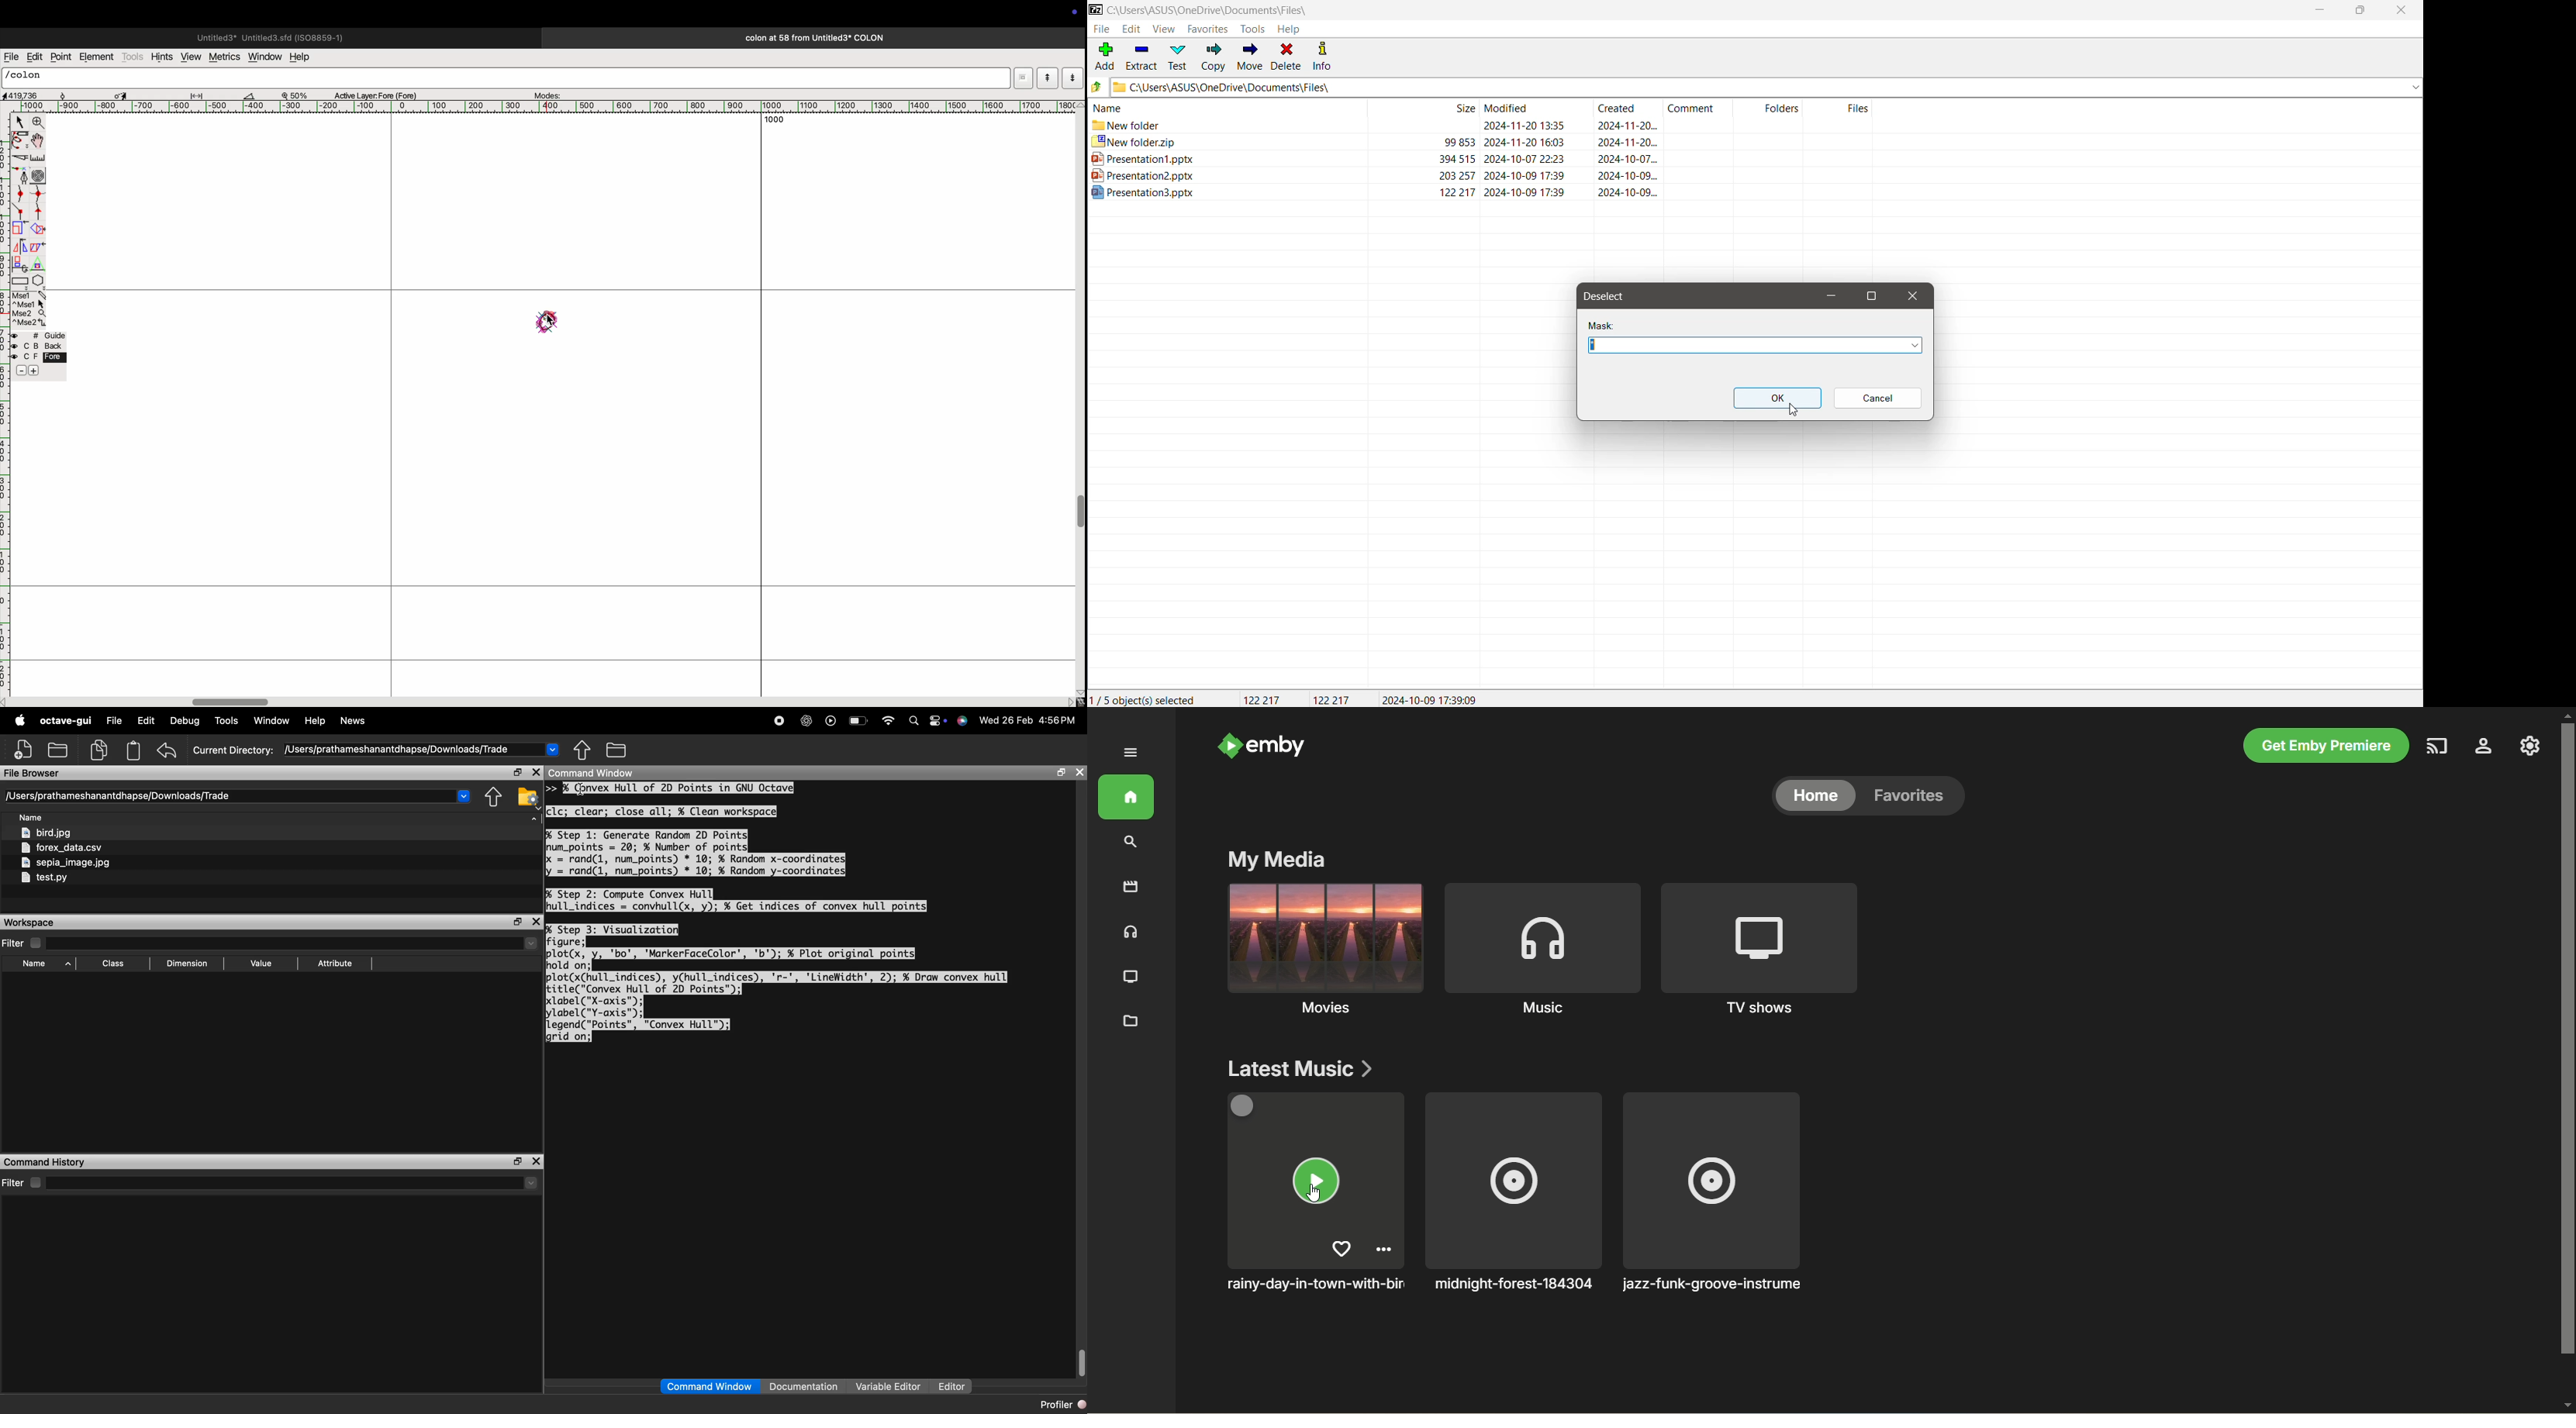 This screenshot has height=1428, width=2576. I want to click on new folder, so click(1482, 126).